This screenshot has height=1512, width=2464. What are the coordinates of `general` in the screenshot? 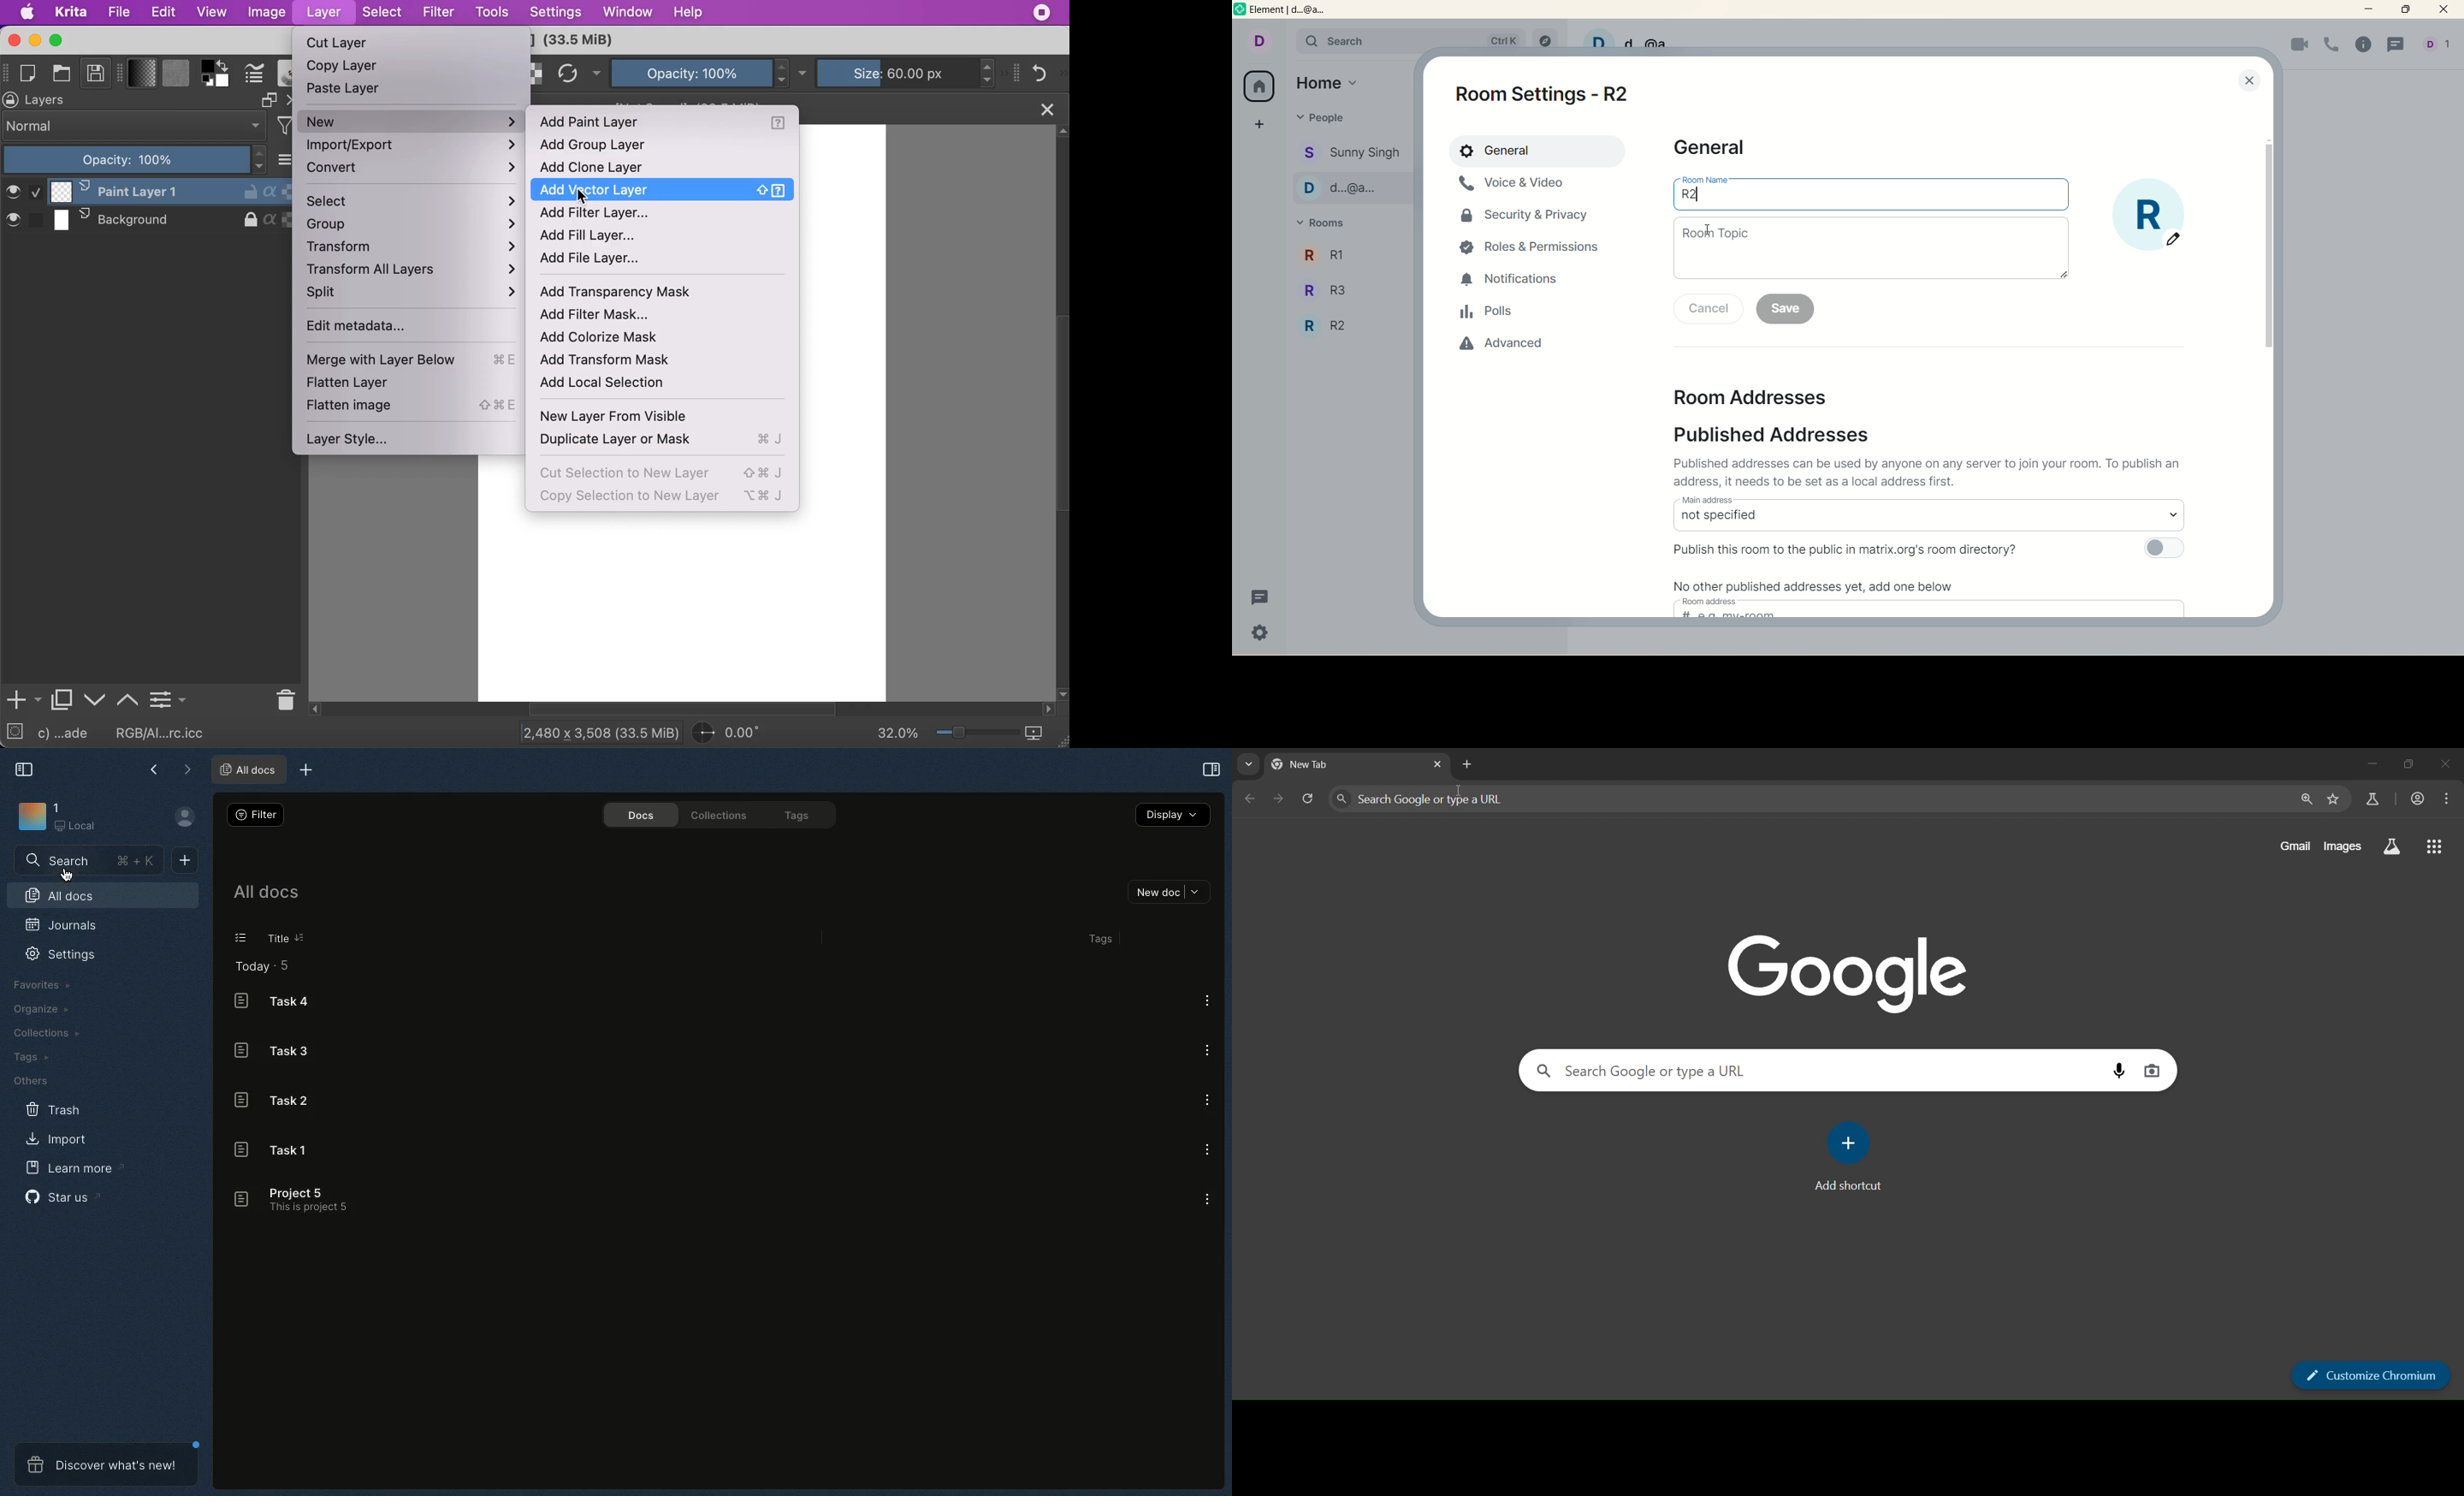 It's located at (1715, 149).